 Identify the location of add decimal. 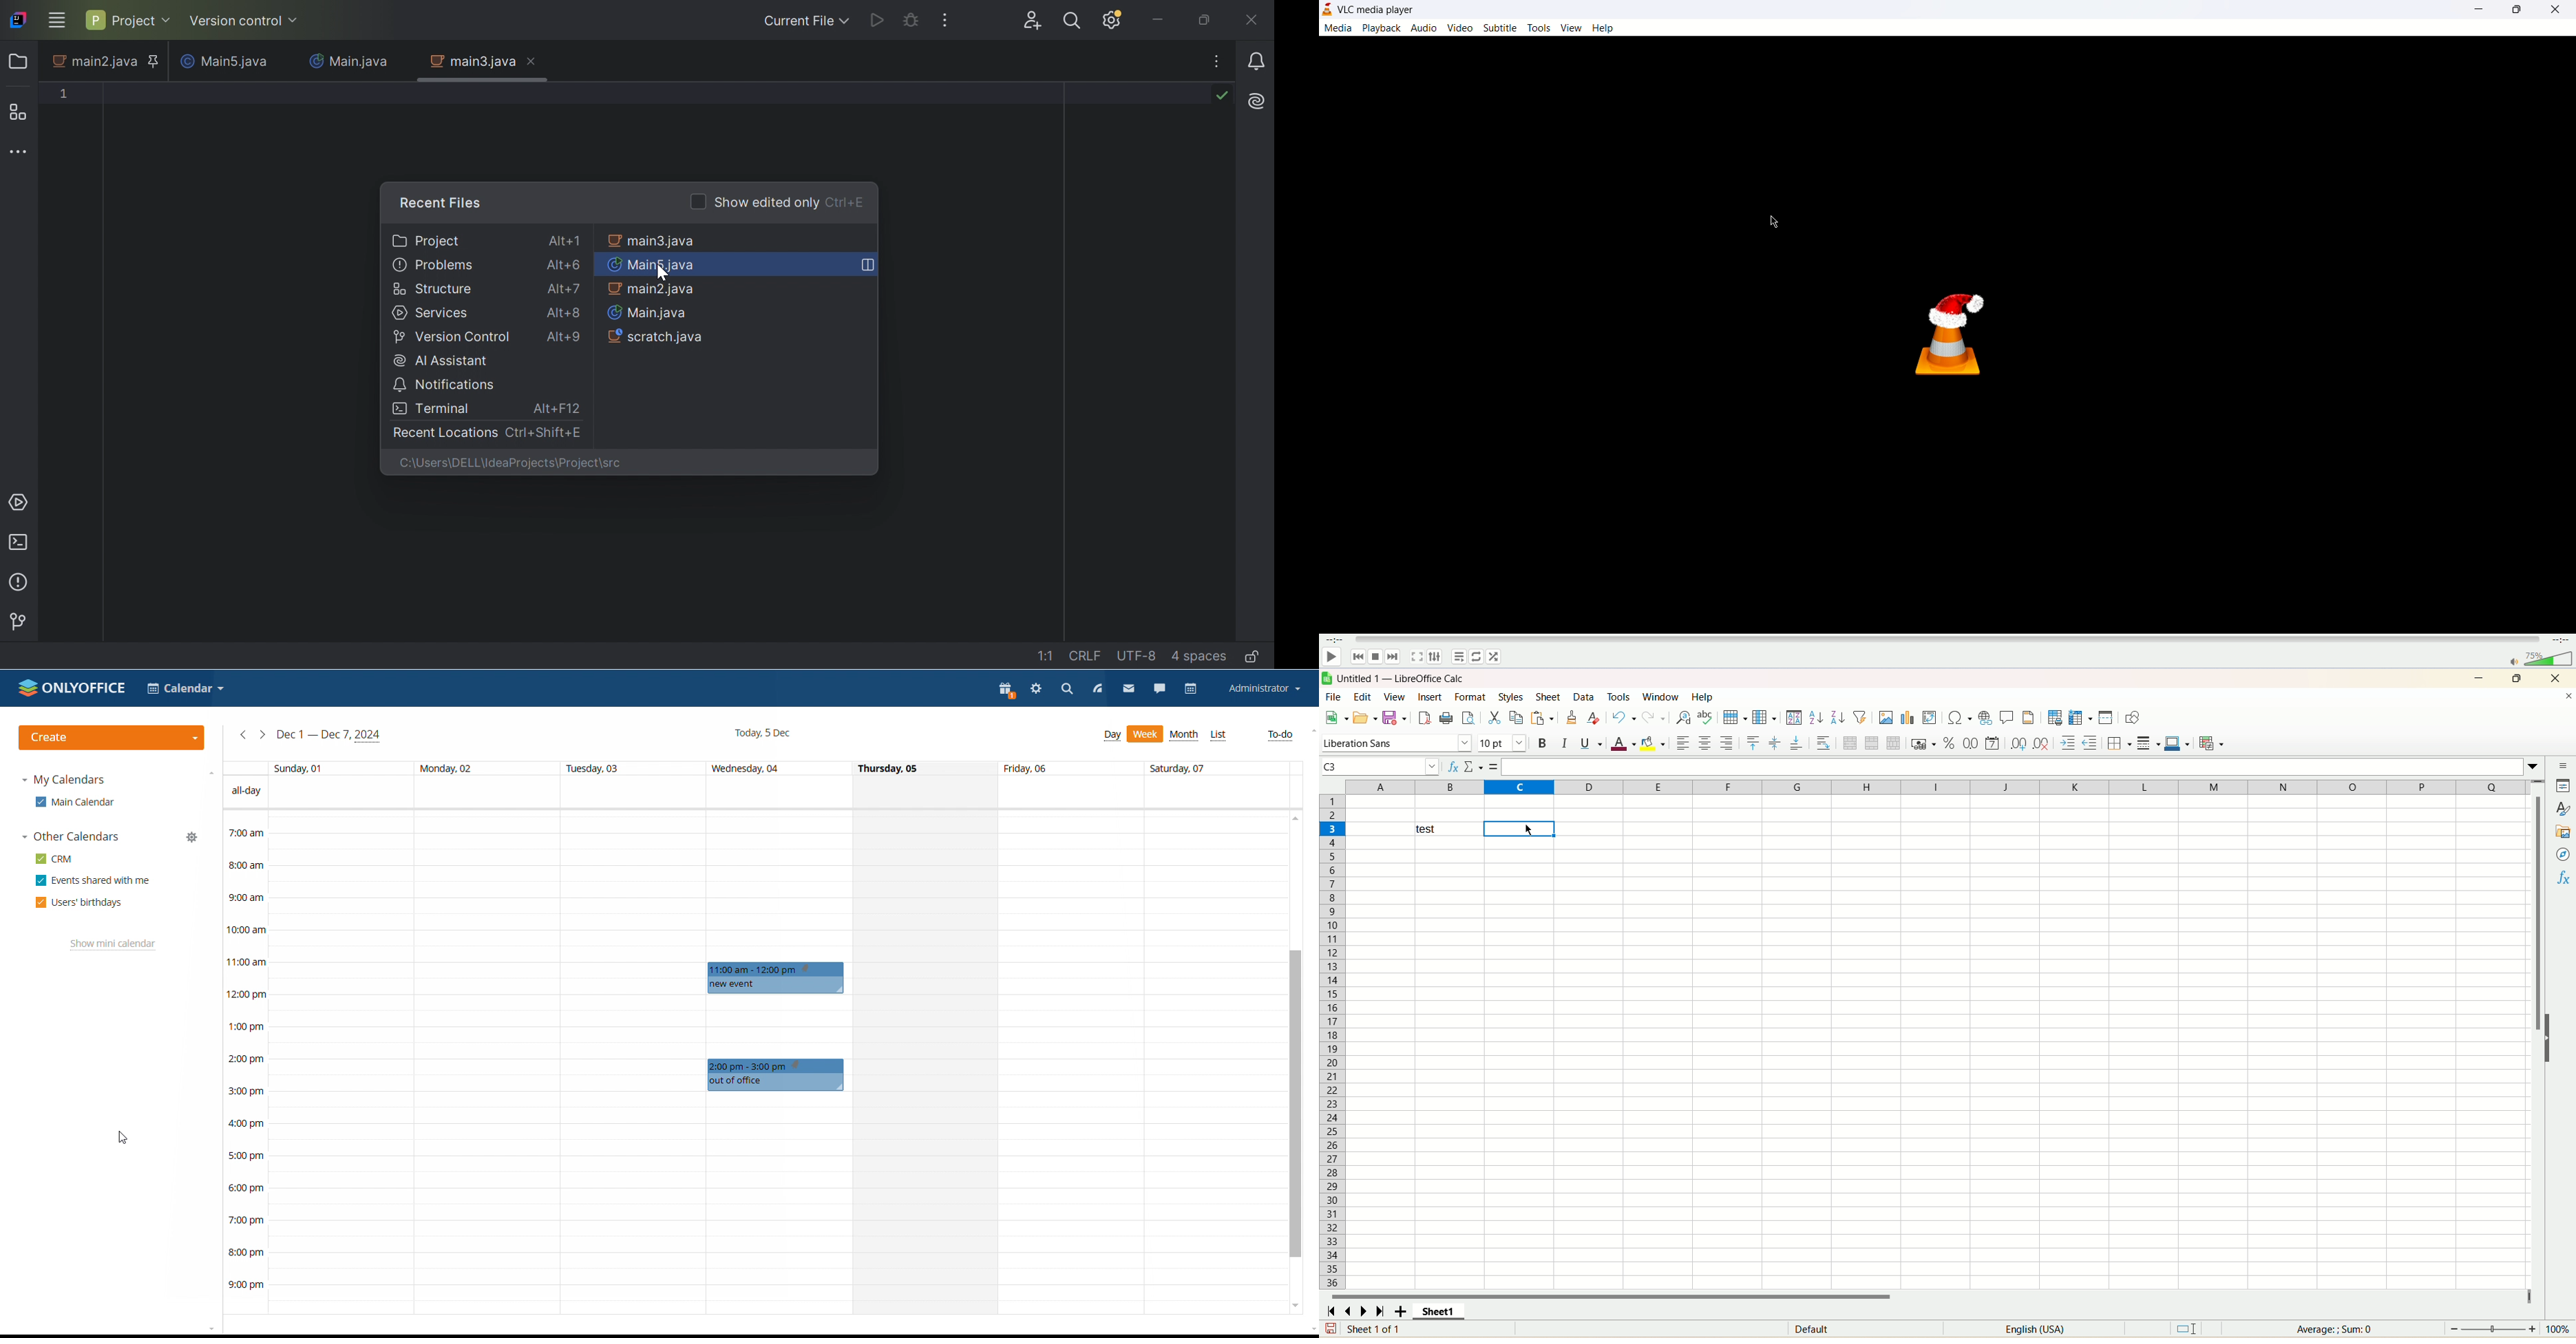
(2019, 744).